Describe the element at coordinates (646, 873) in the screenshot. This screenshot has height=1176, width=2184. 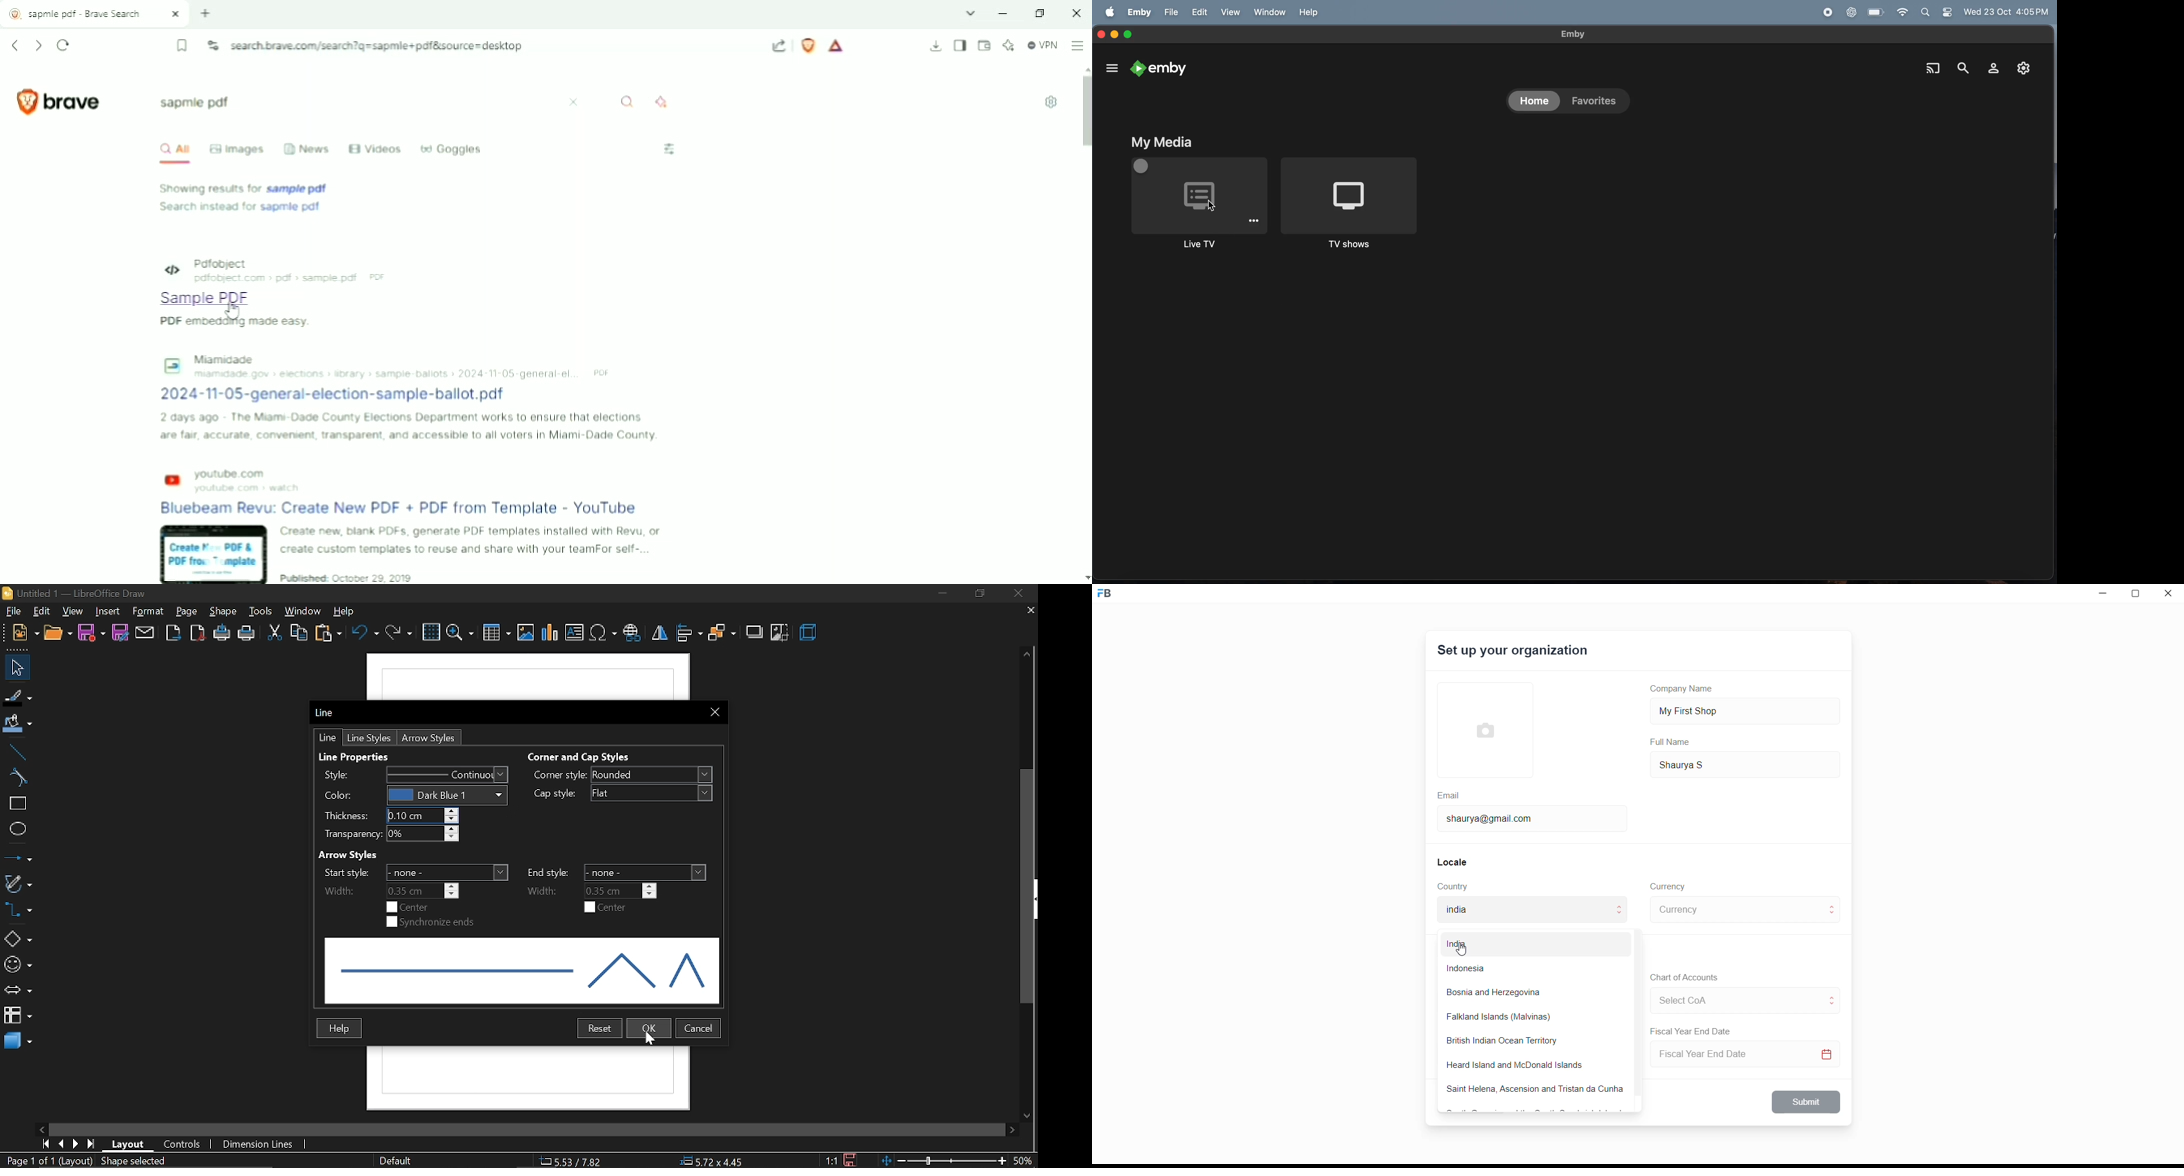
I see `end style` at that location.